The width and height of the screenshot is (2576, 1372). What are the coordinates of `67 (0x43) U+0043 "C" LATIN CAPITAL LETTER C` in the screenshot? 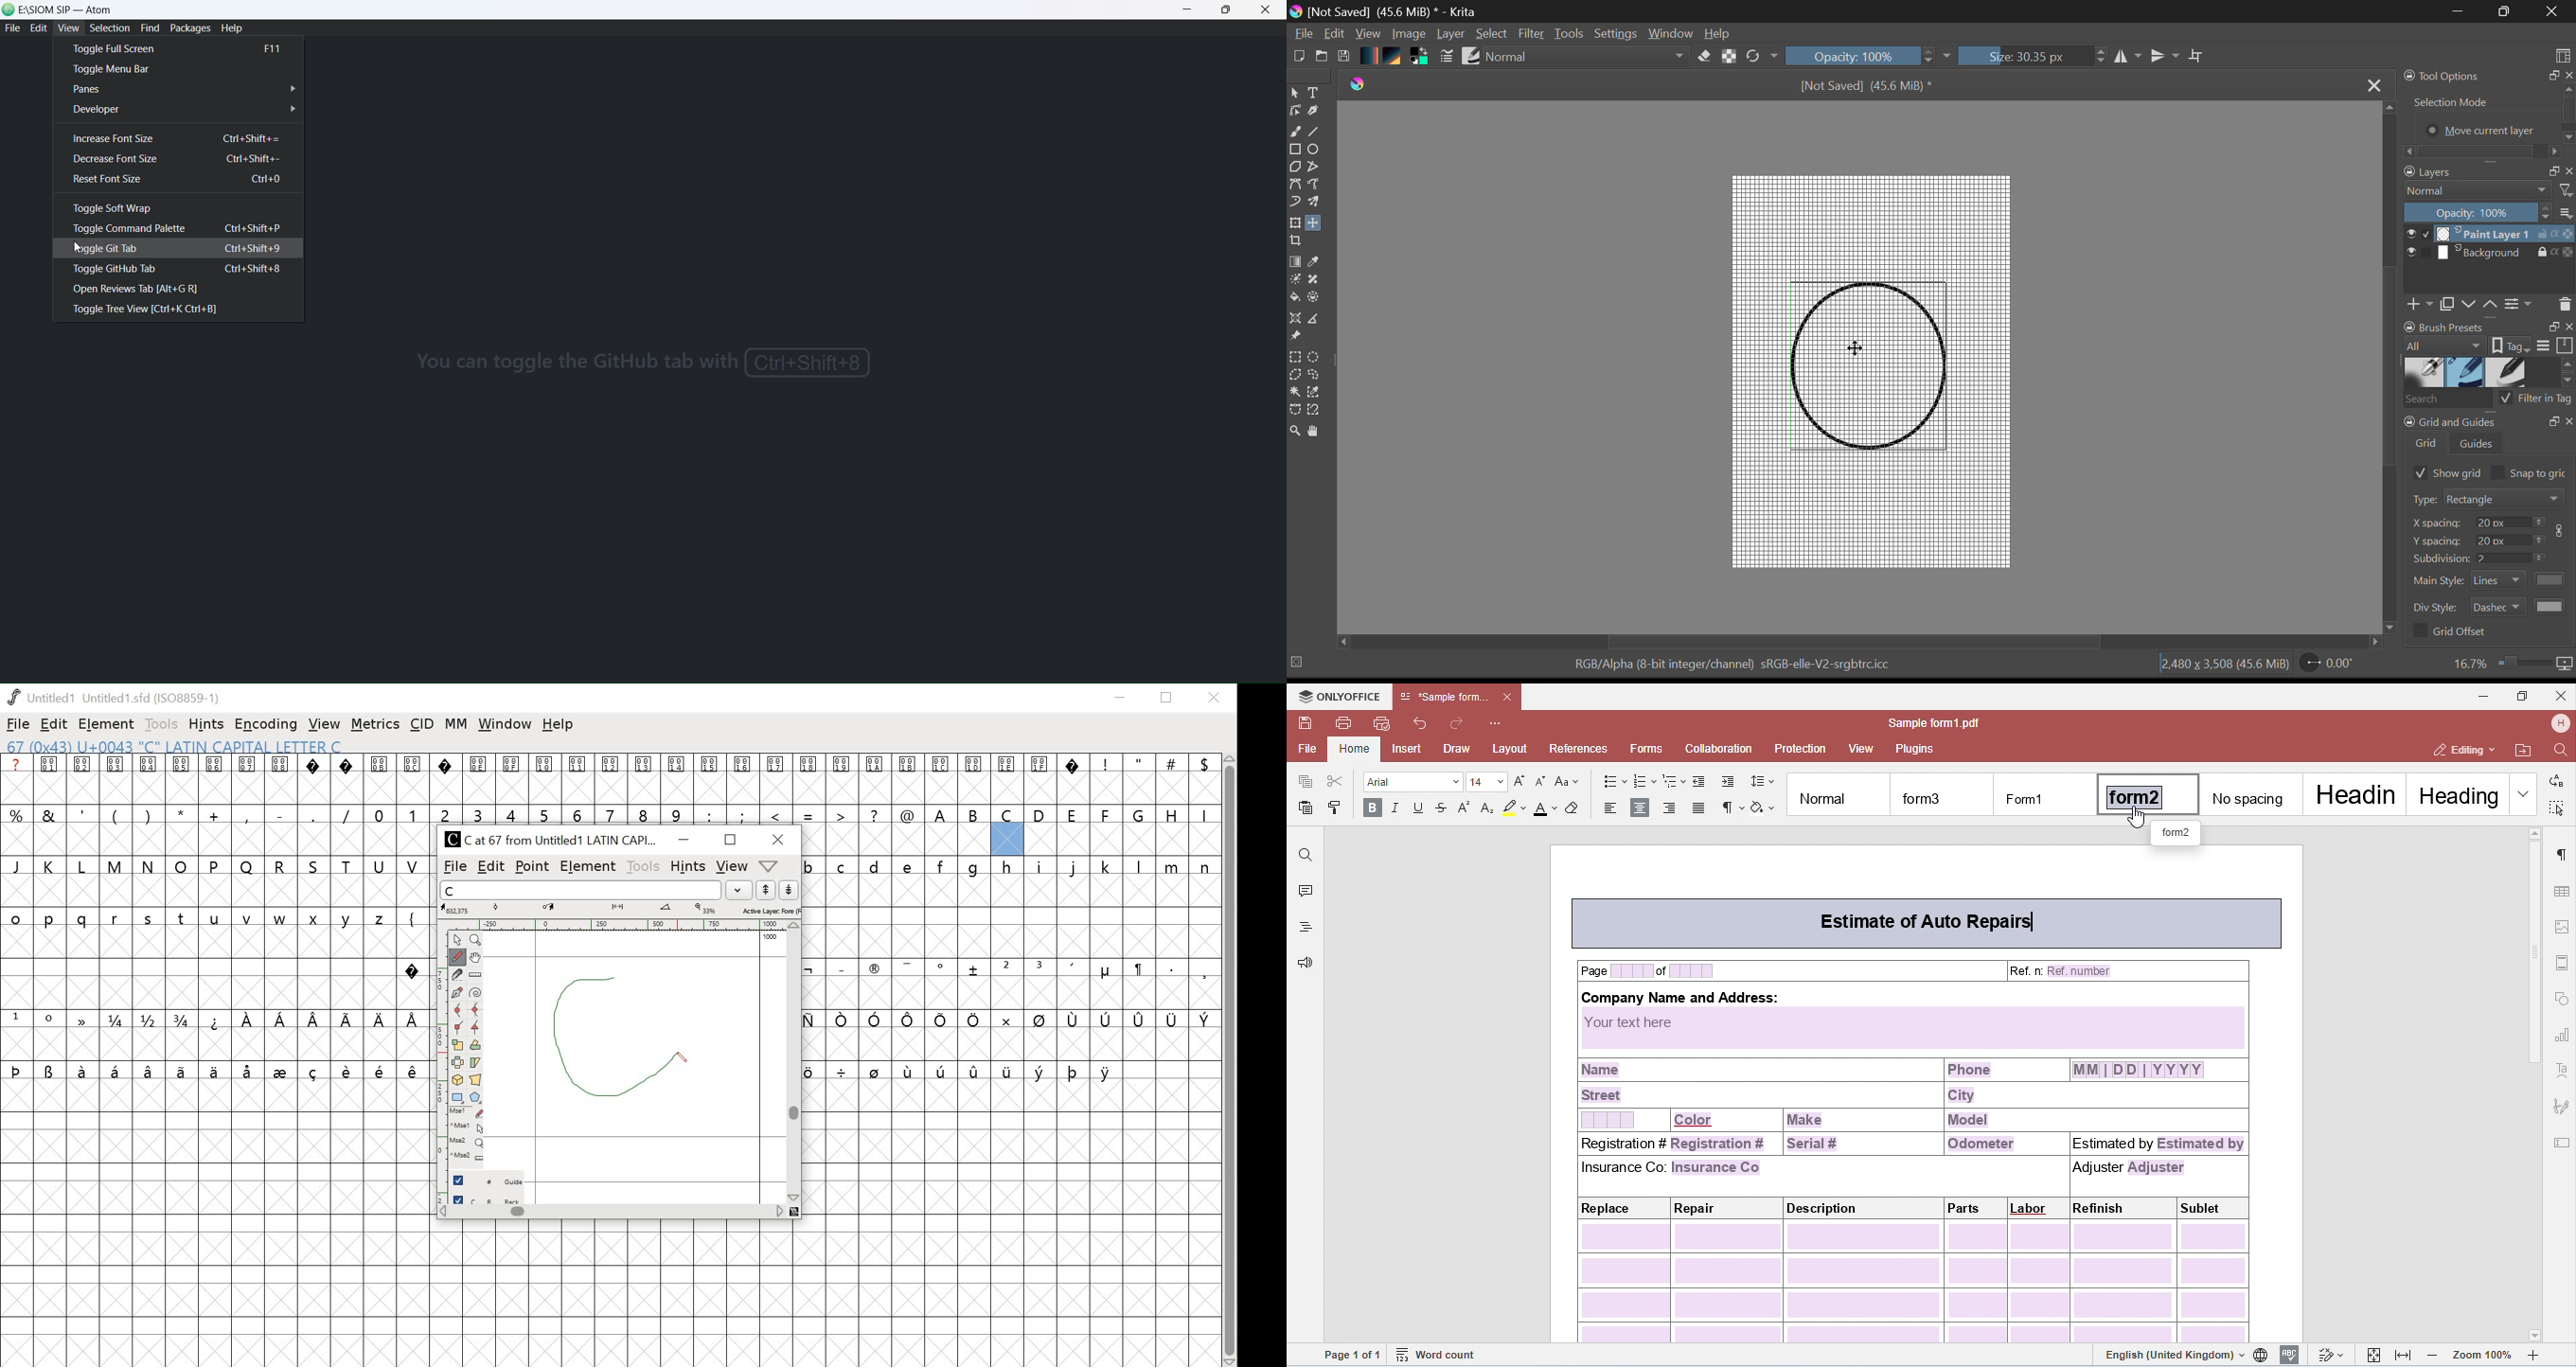 It's located at (178, 747).